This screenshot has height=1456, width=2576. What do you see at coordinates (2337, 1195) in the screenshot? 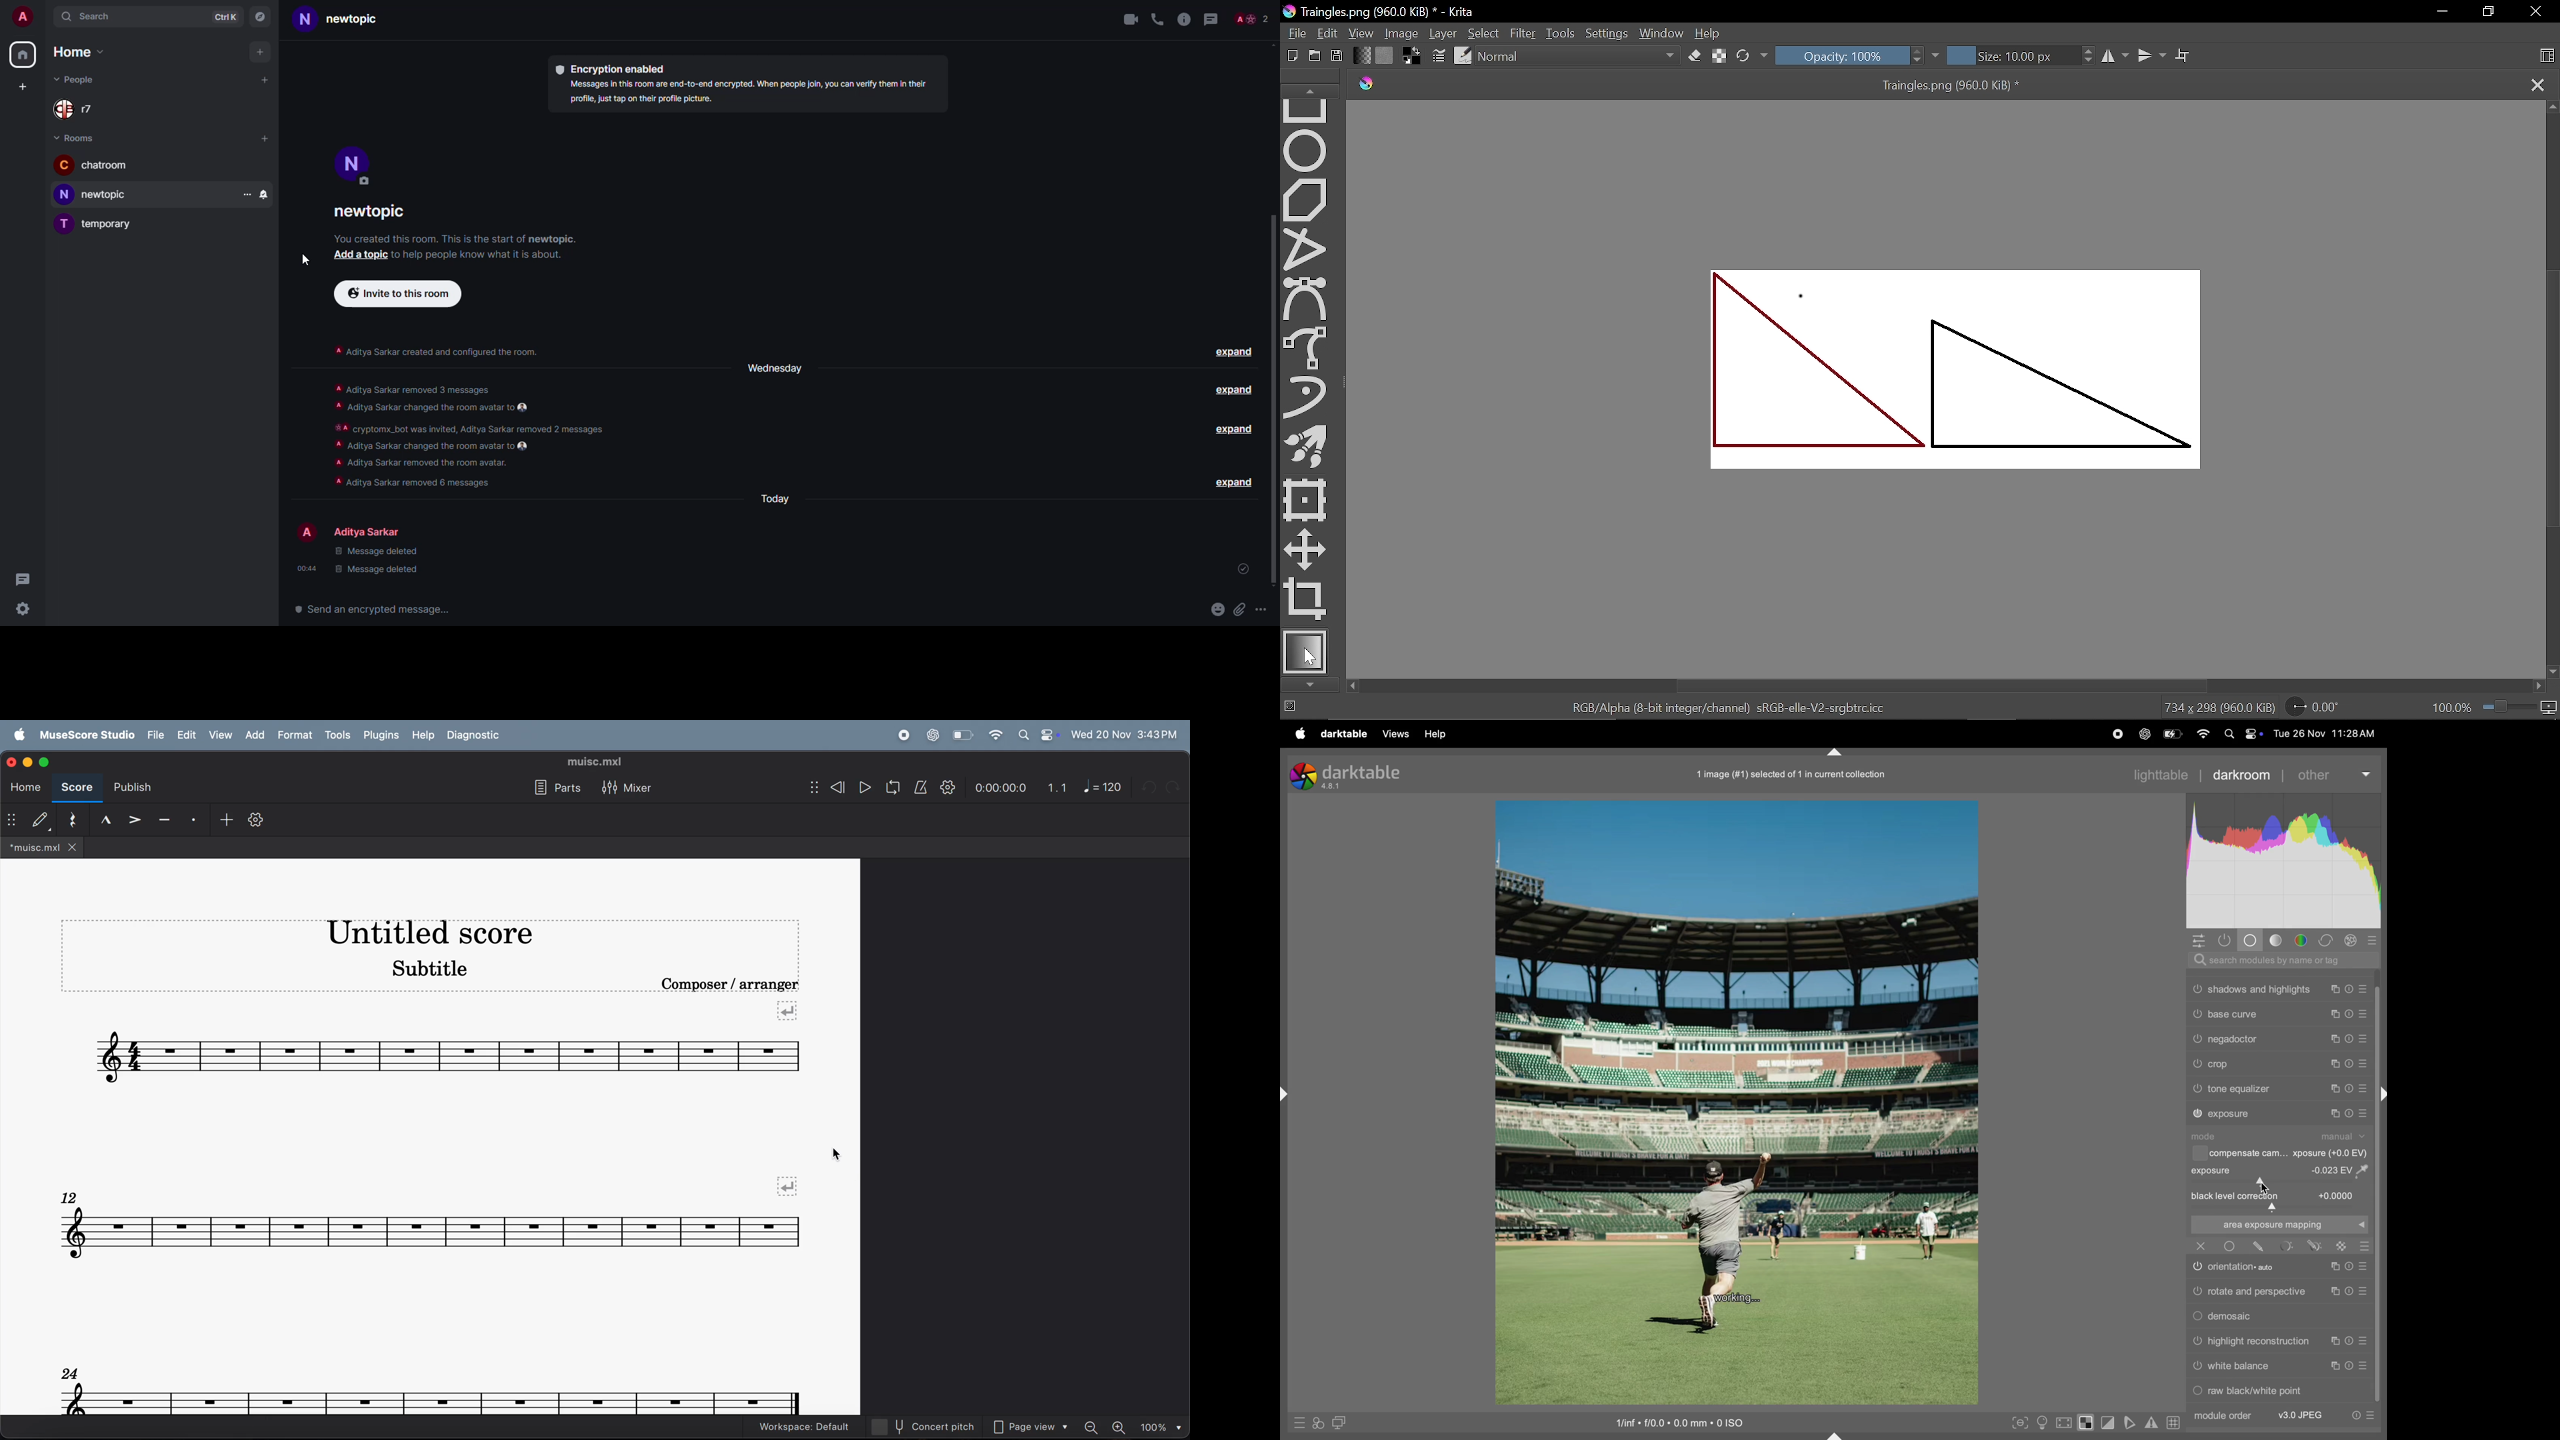
I see `Value ` at bounding box center [2337, 1195].